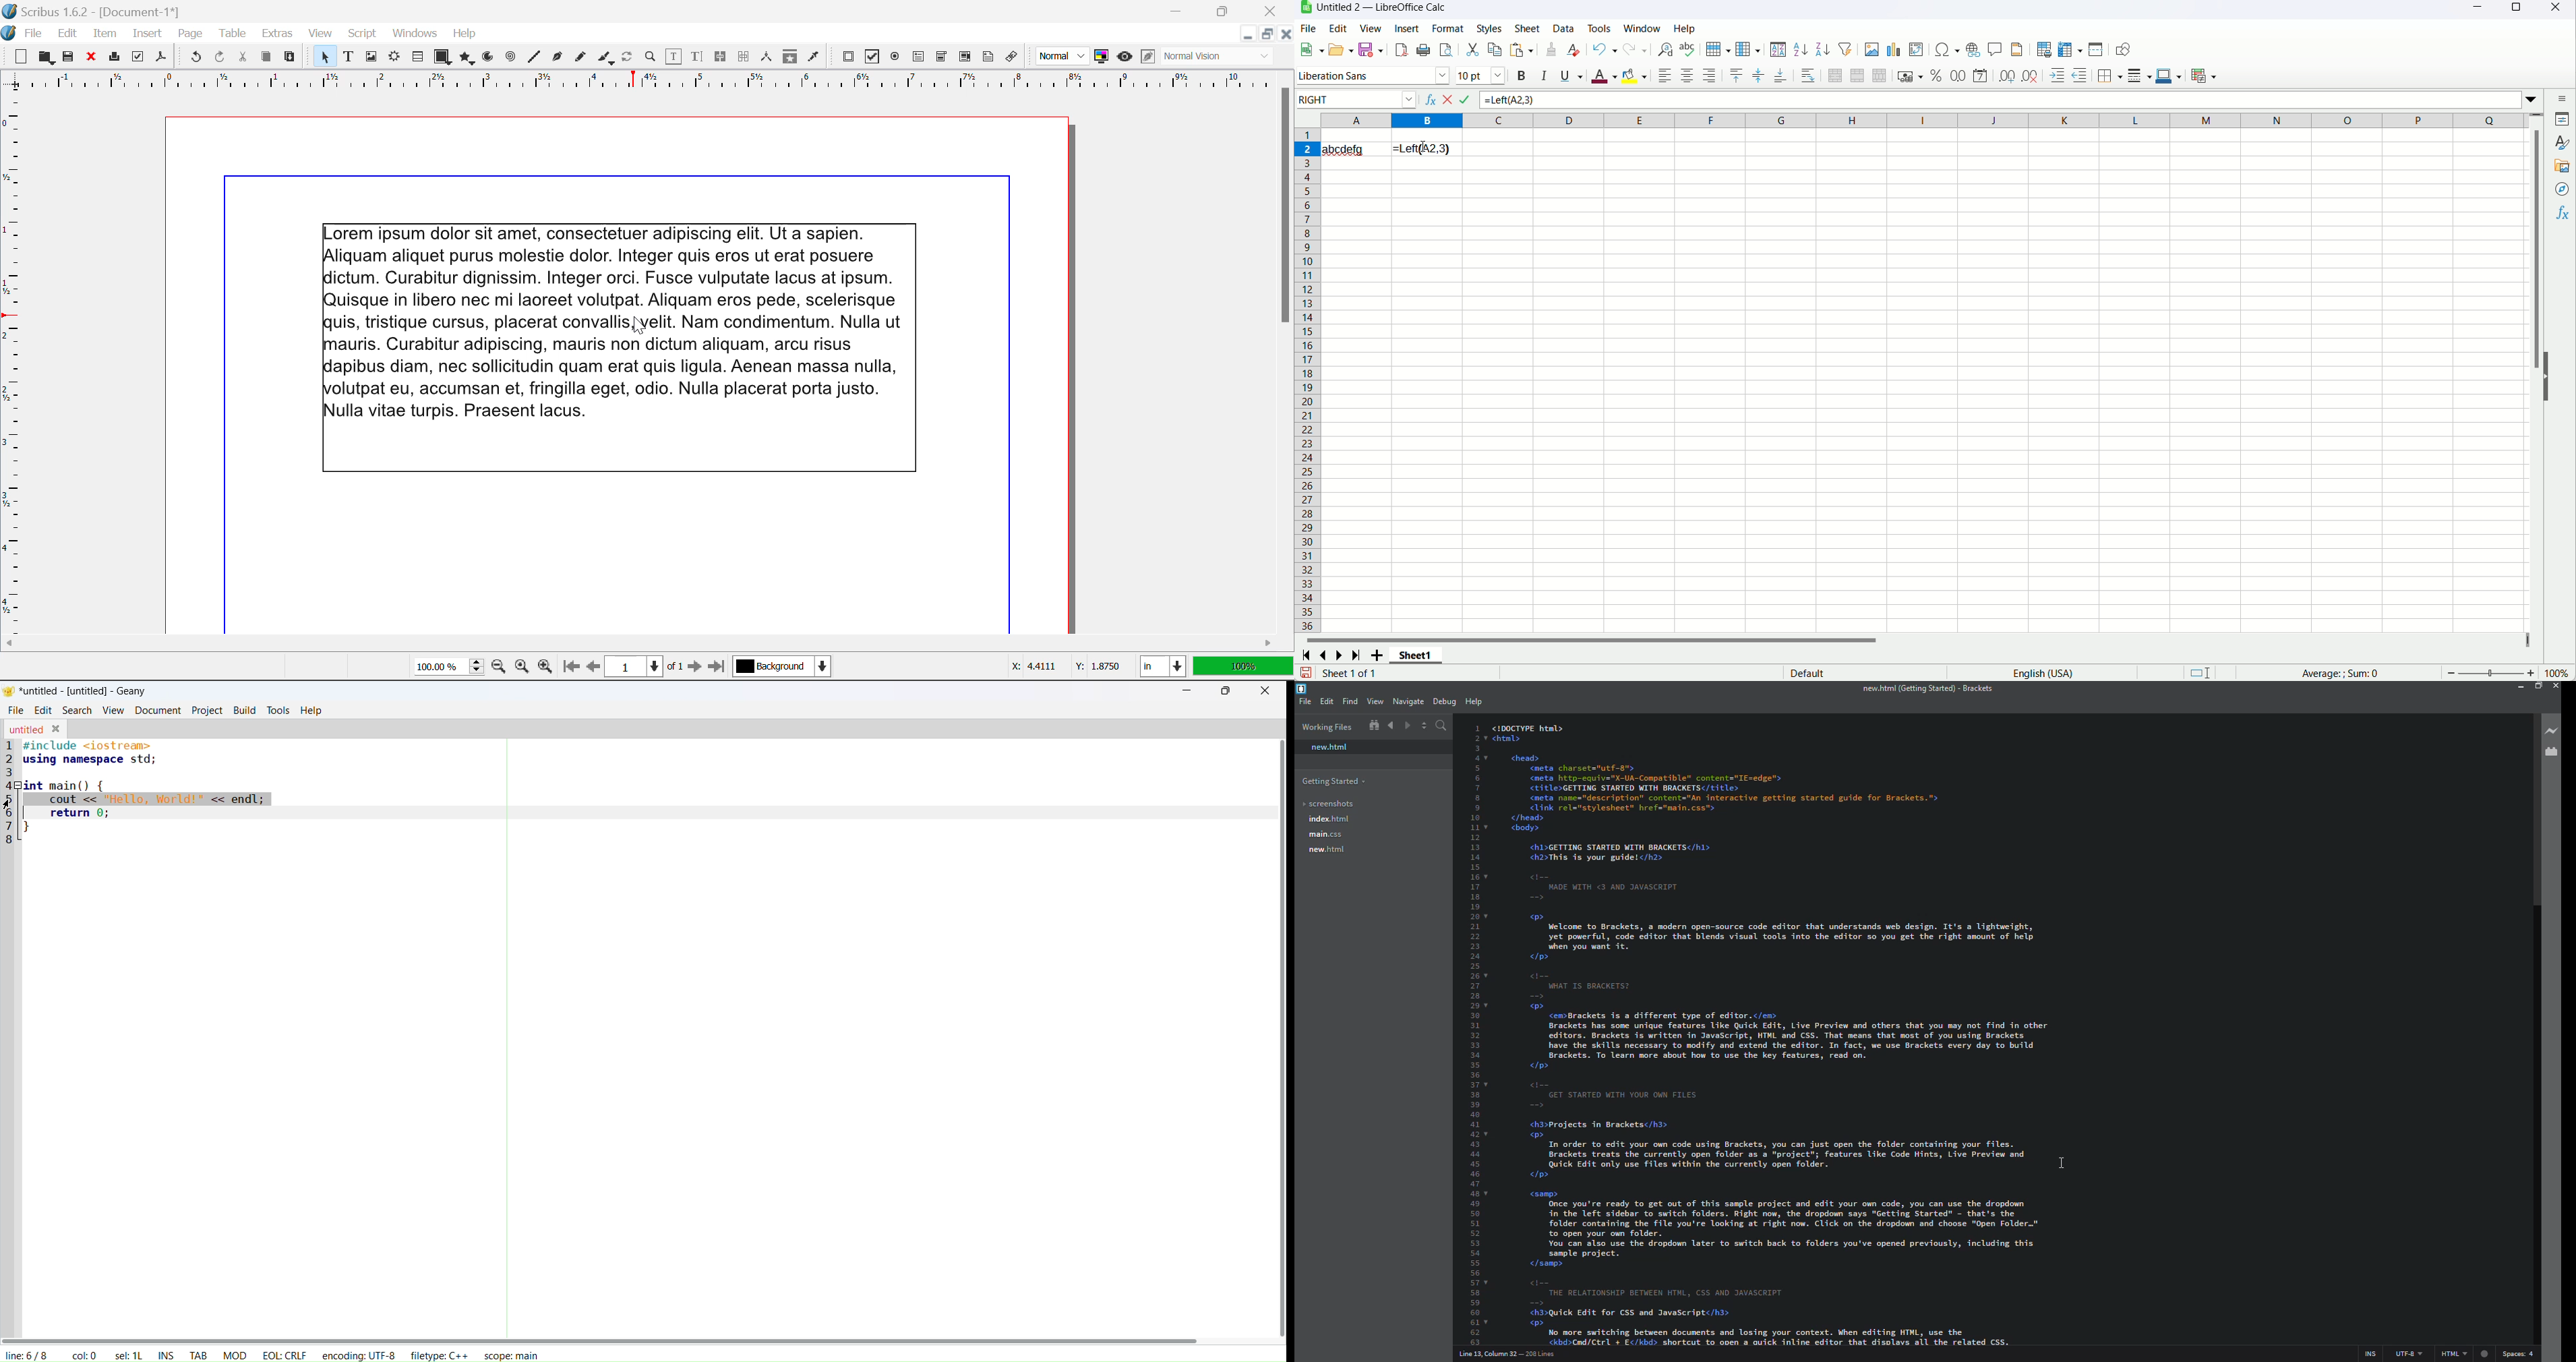  What do you see at coordinates (1529, 28) in the screenshot?
I see `sheet` at bounding box center [1529, 28].